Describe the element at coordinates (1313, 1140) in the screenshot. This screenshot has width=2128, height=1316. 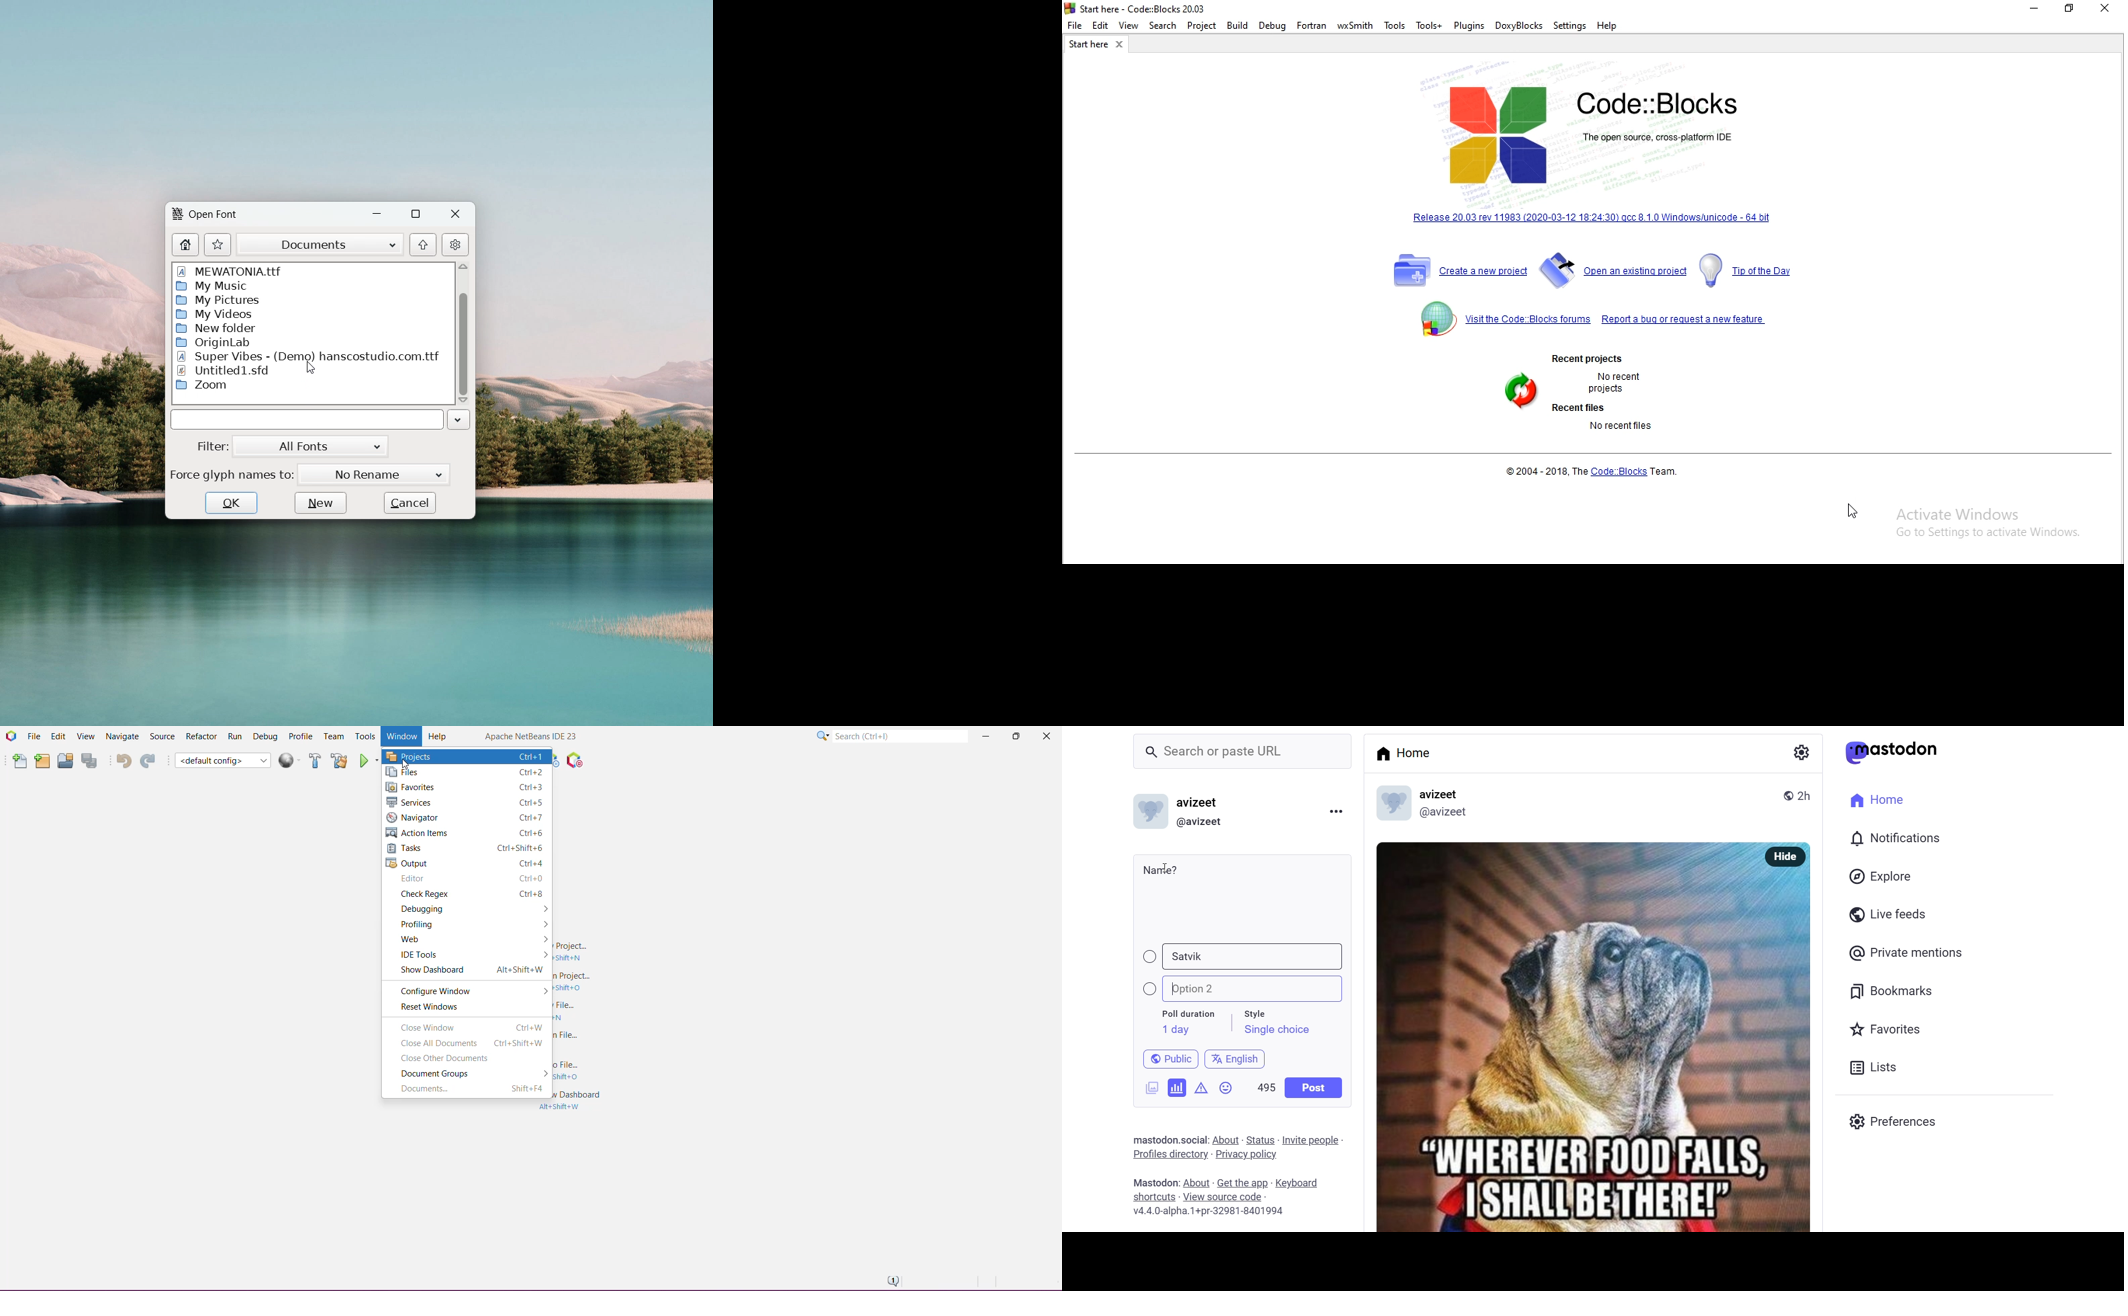
I see `invite people` at that location.